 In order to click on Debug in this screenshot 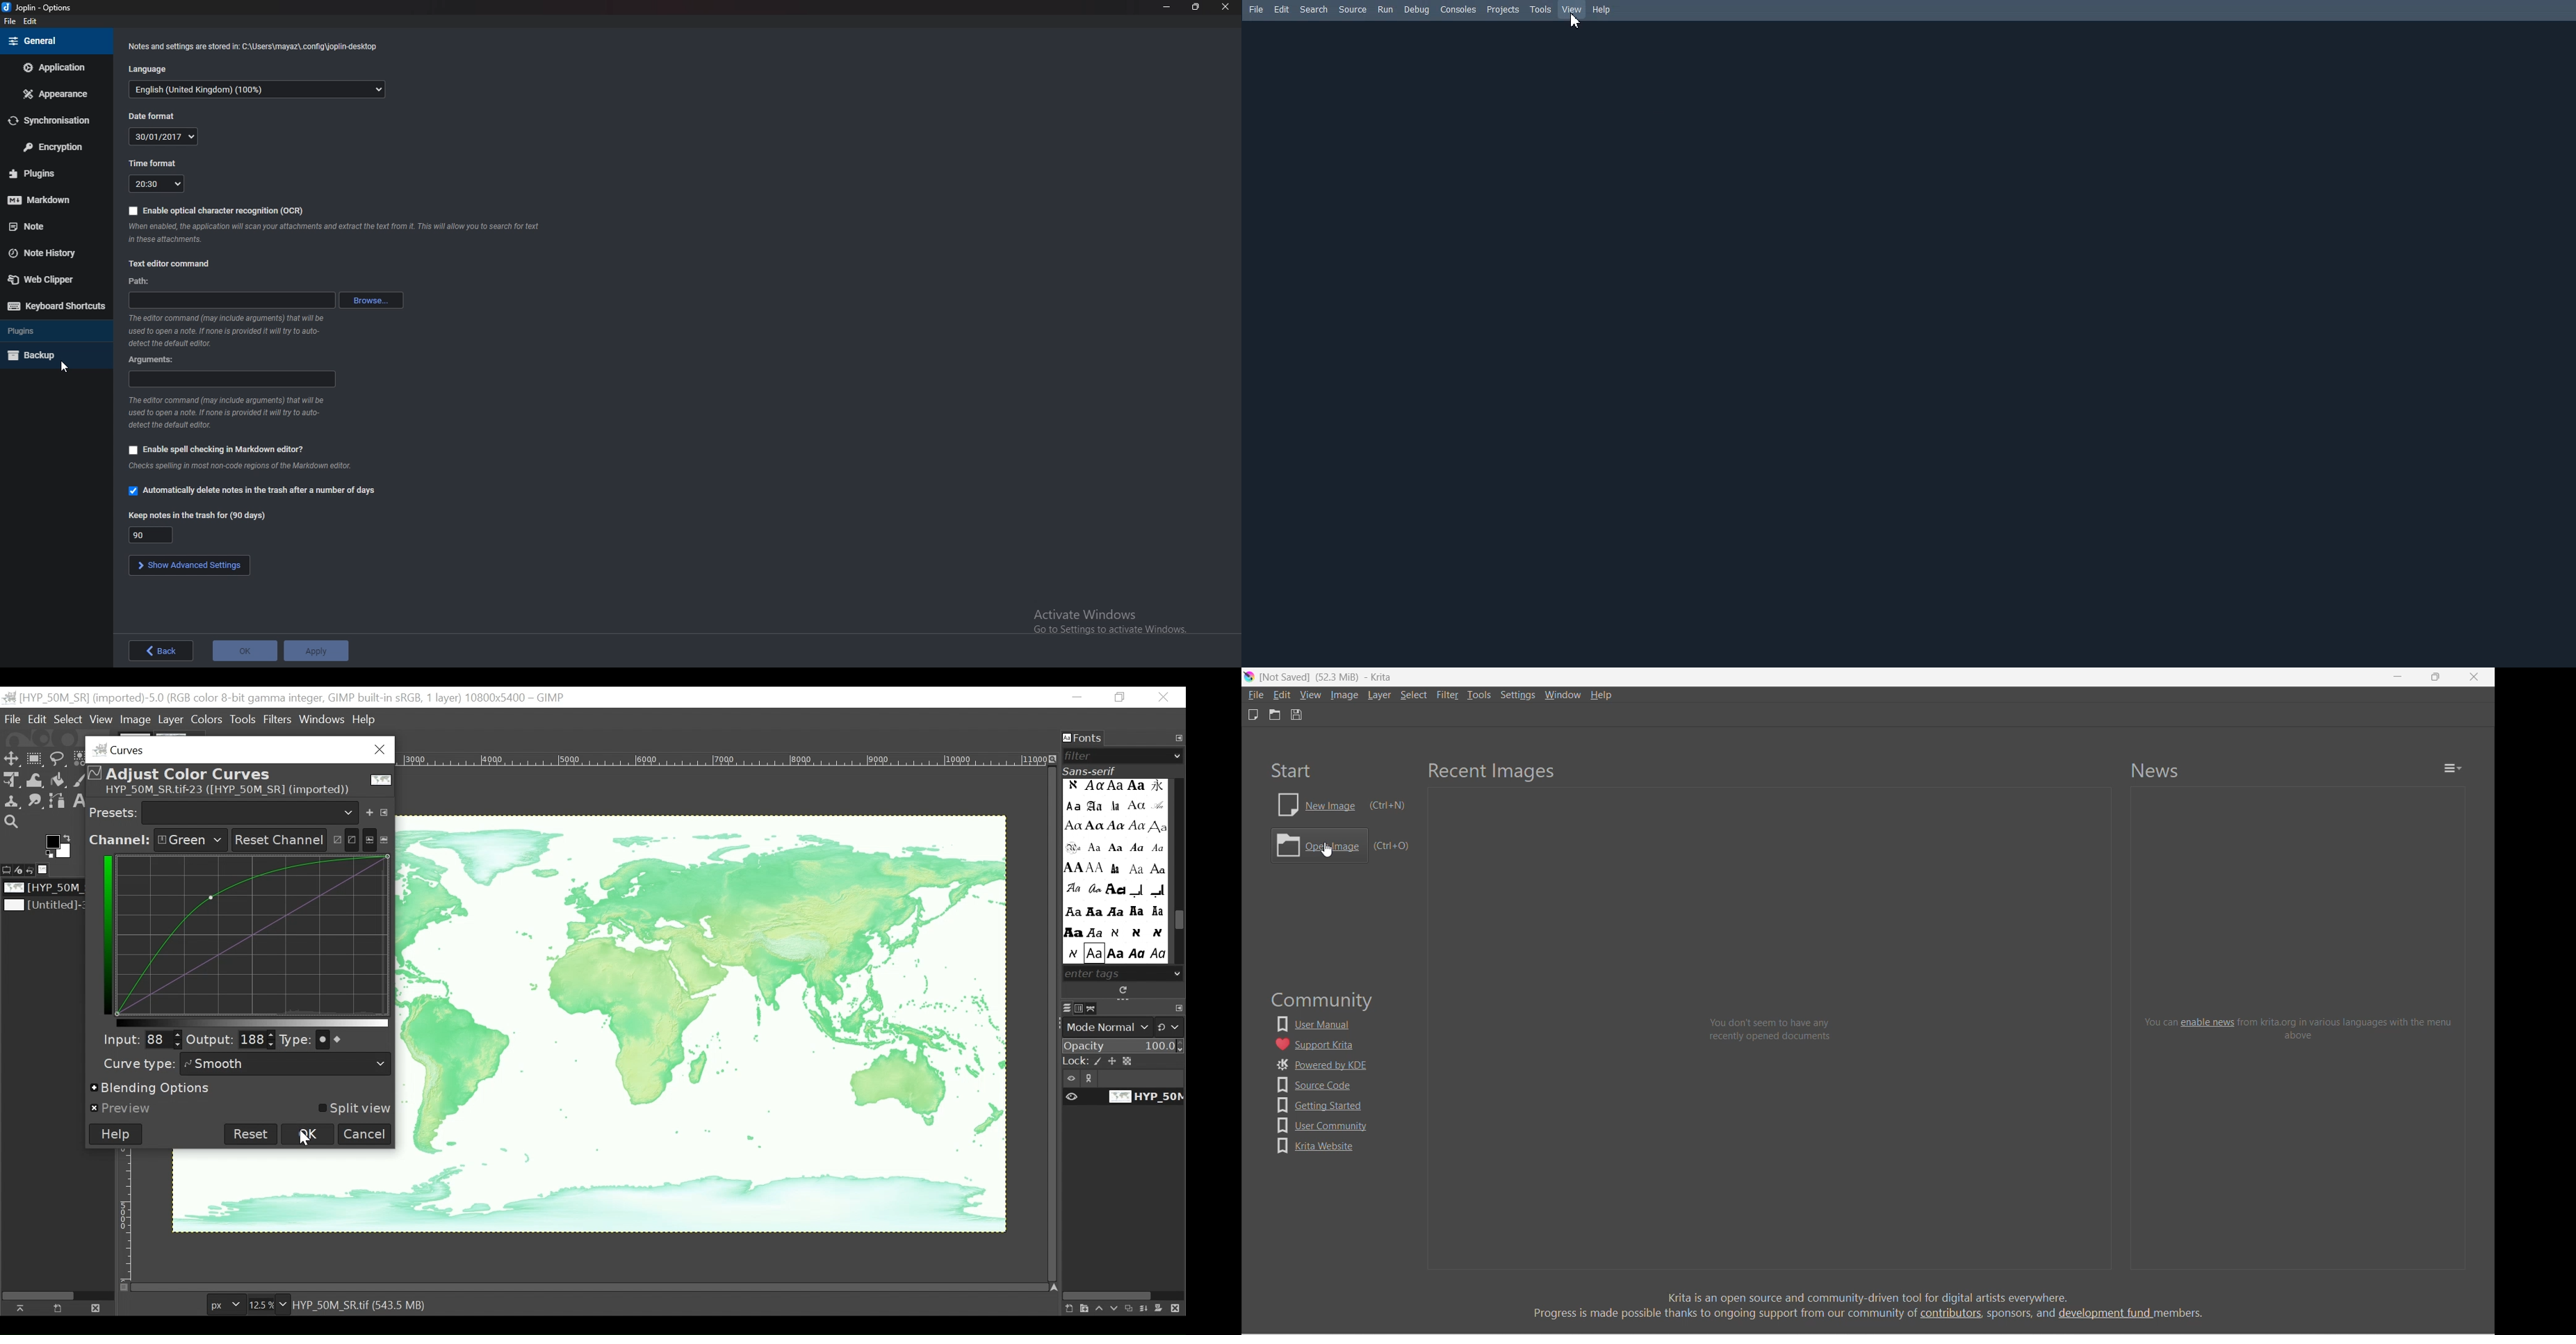, I will do `click(1416, 10)`.